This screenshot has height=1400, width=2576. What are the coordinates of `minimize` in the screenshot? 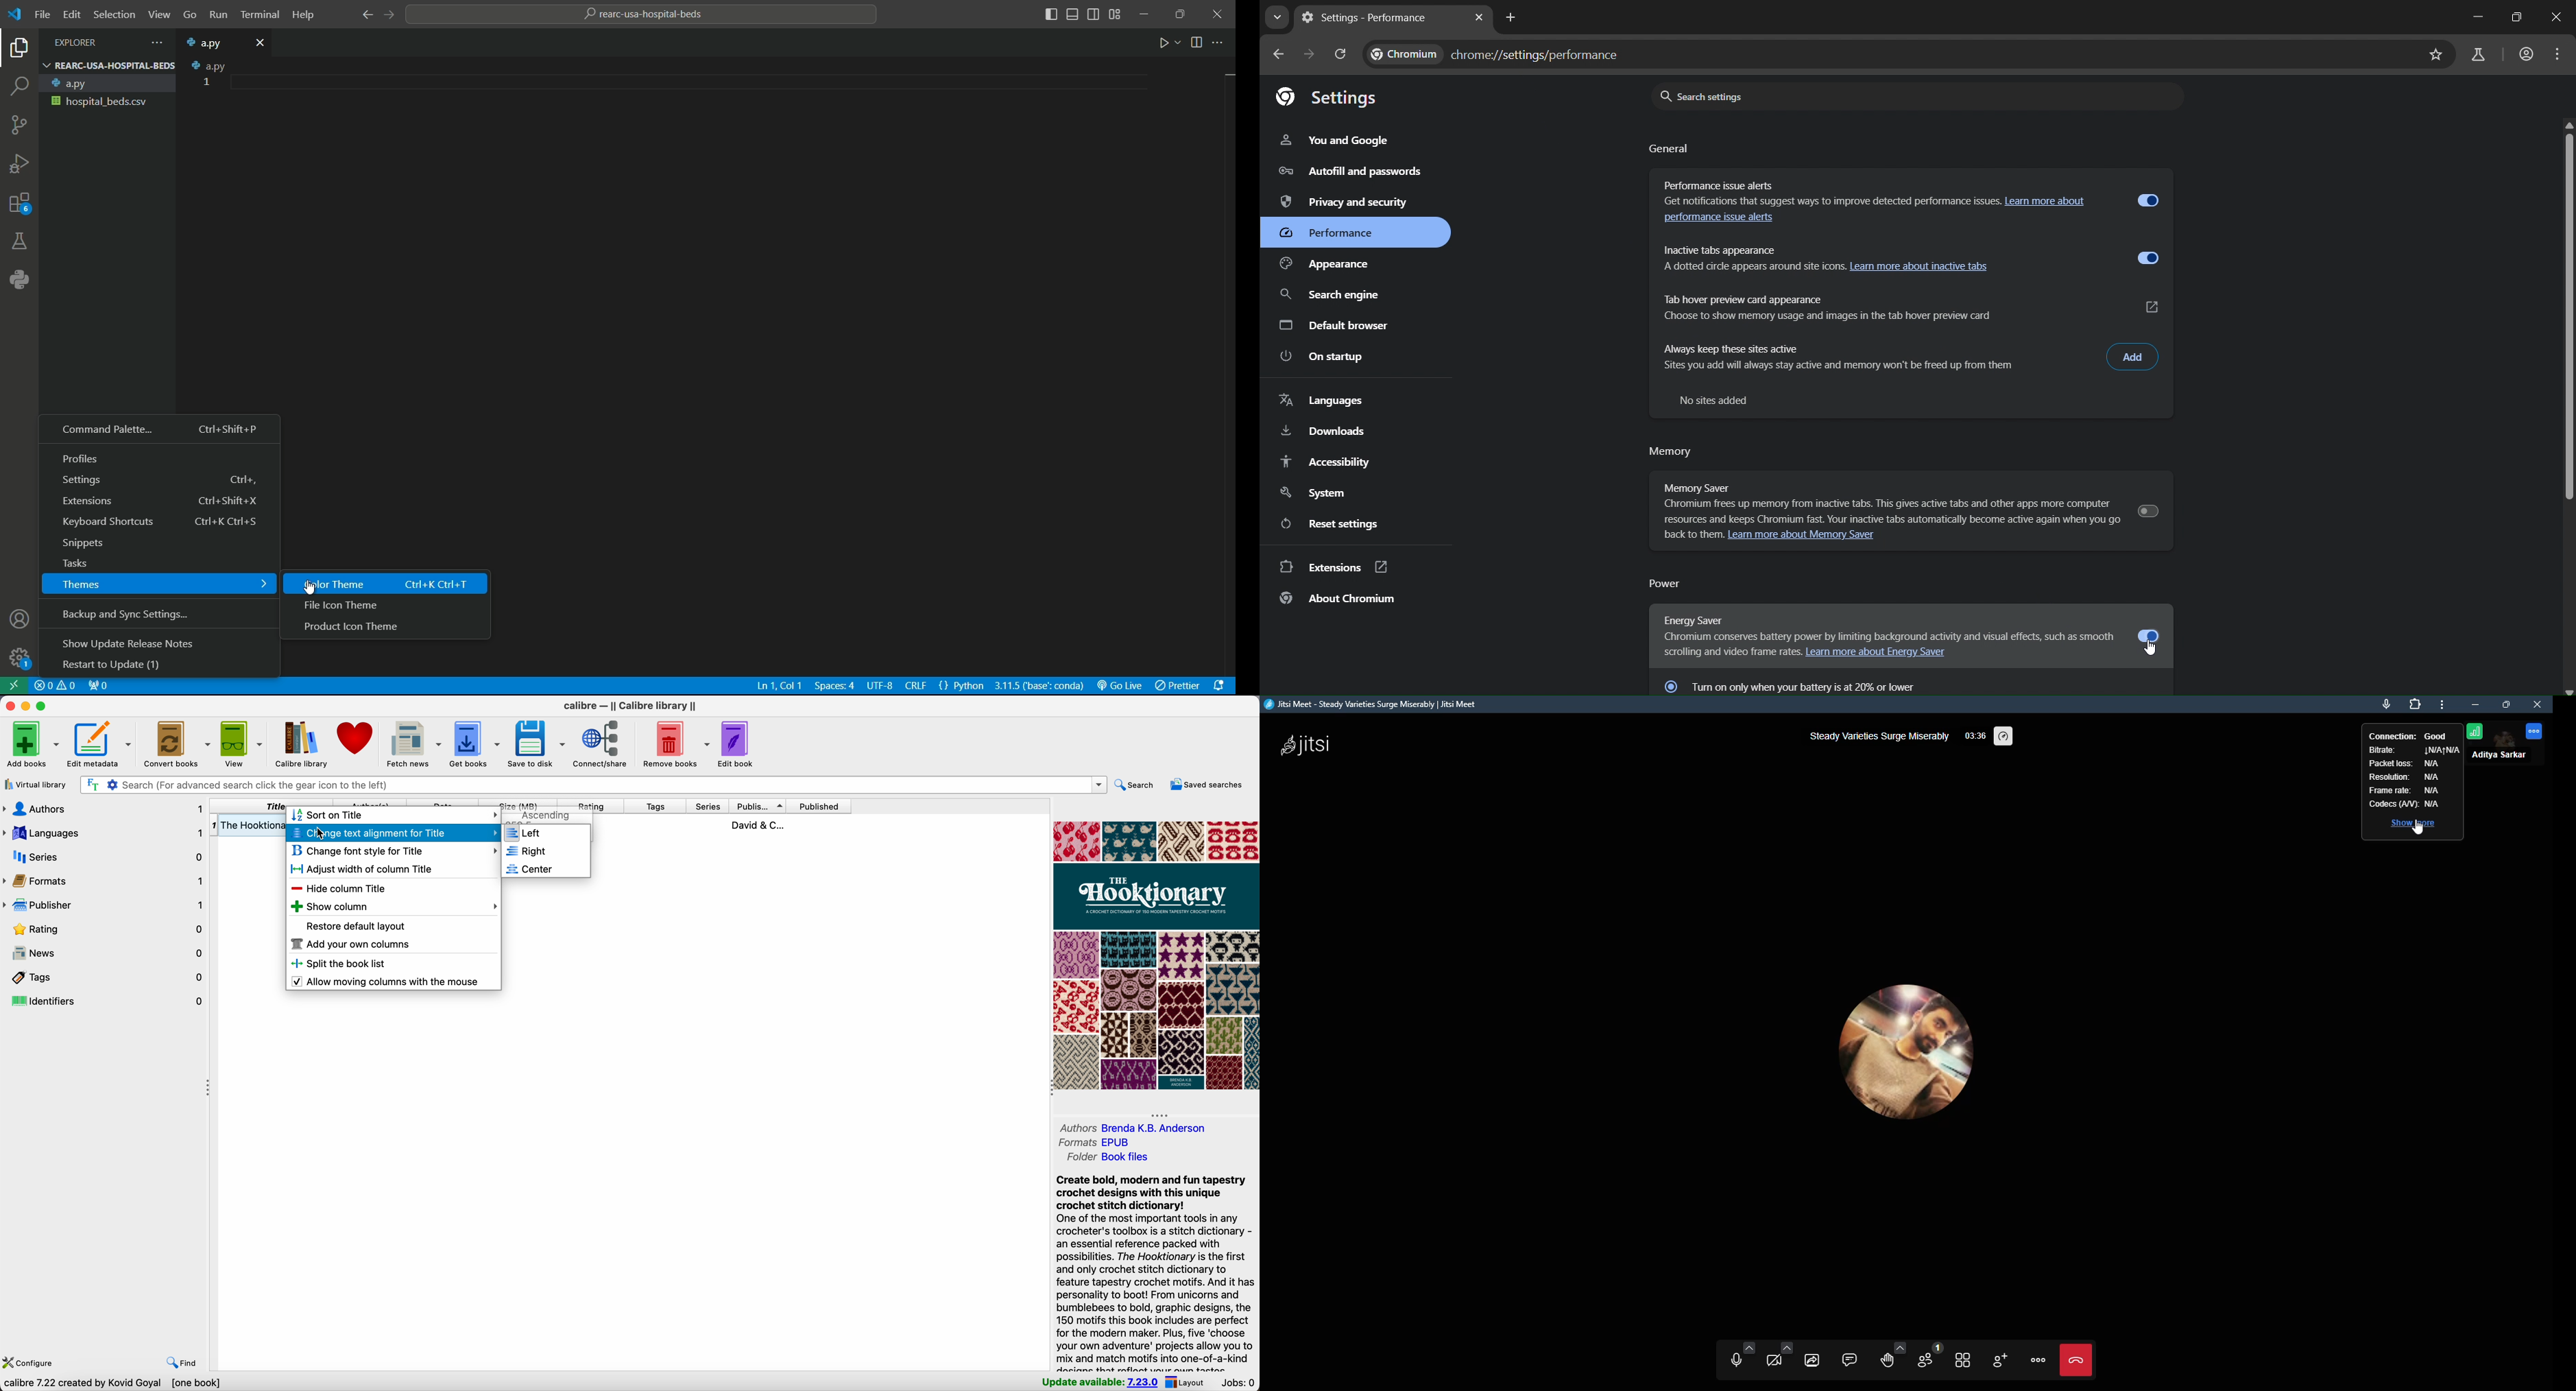 It's located at (2477, 704).